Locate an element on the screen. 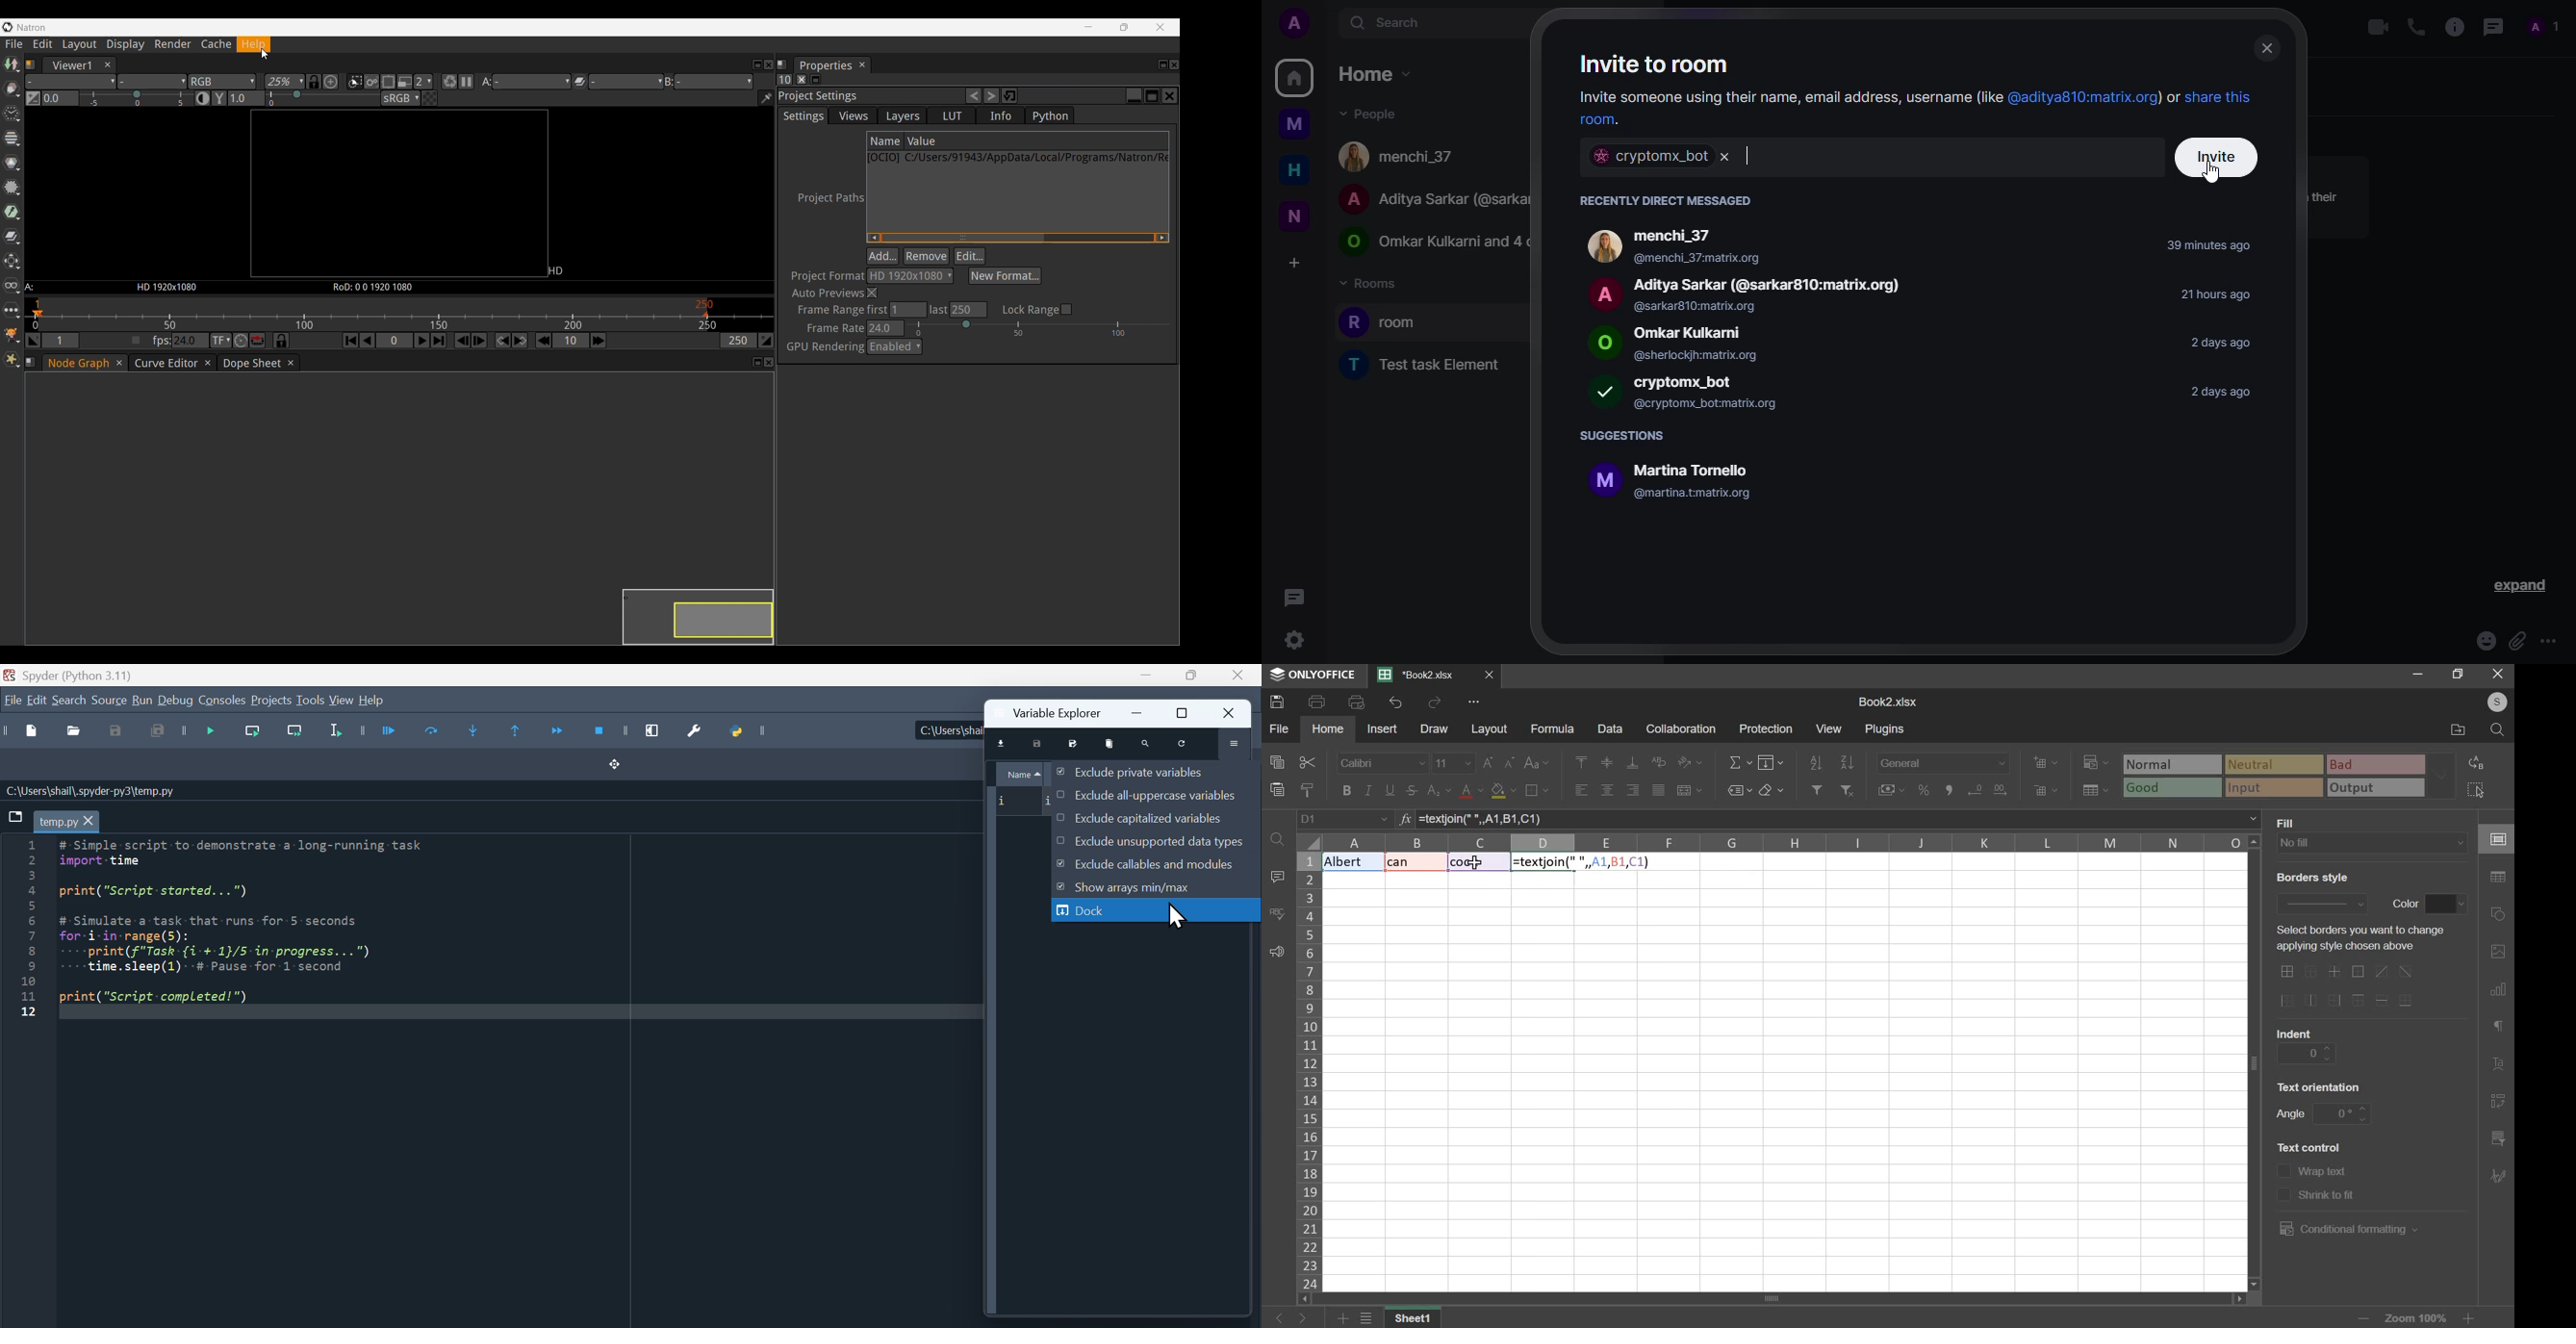  A Aditya Sarkar (@sarka is located at coordinates (1436, 199).